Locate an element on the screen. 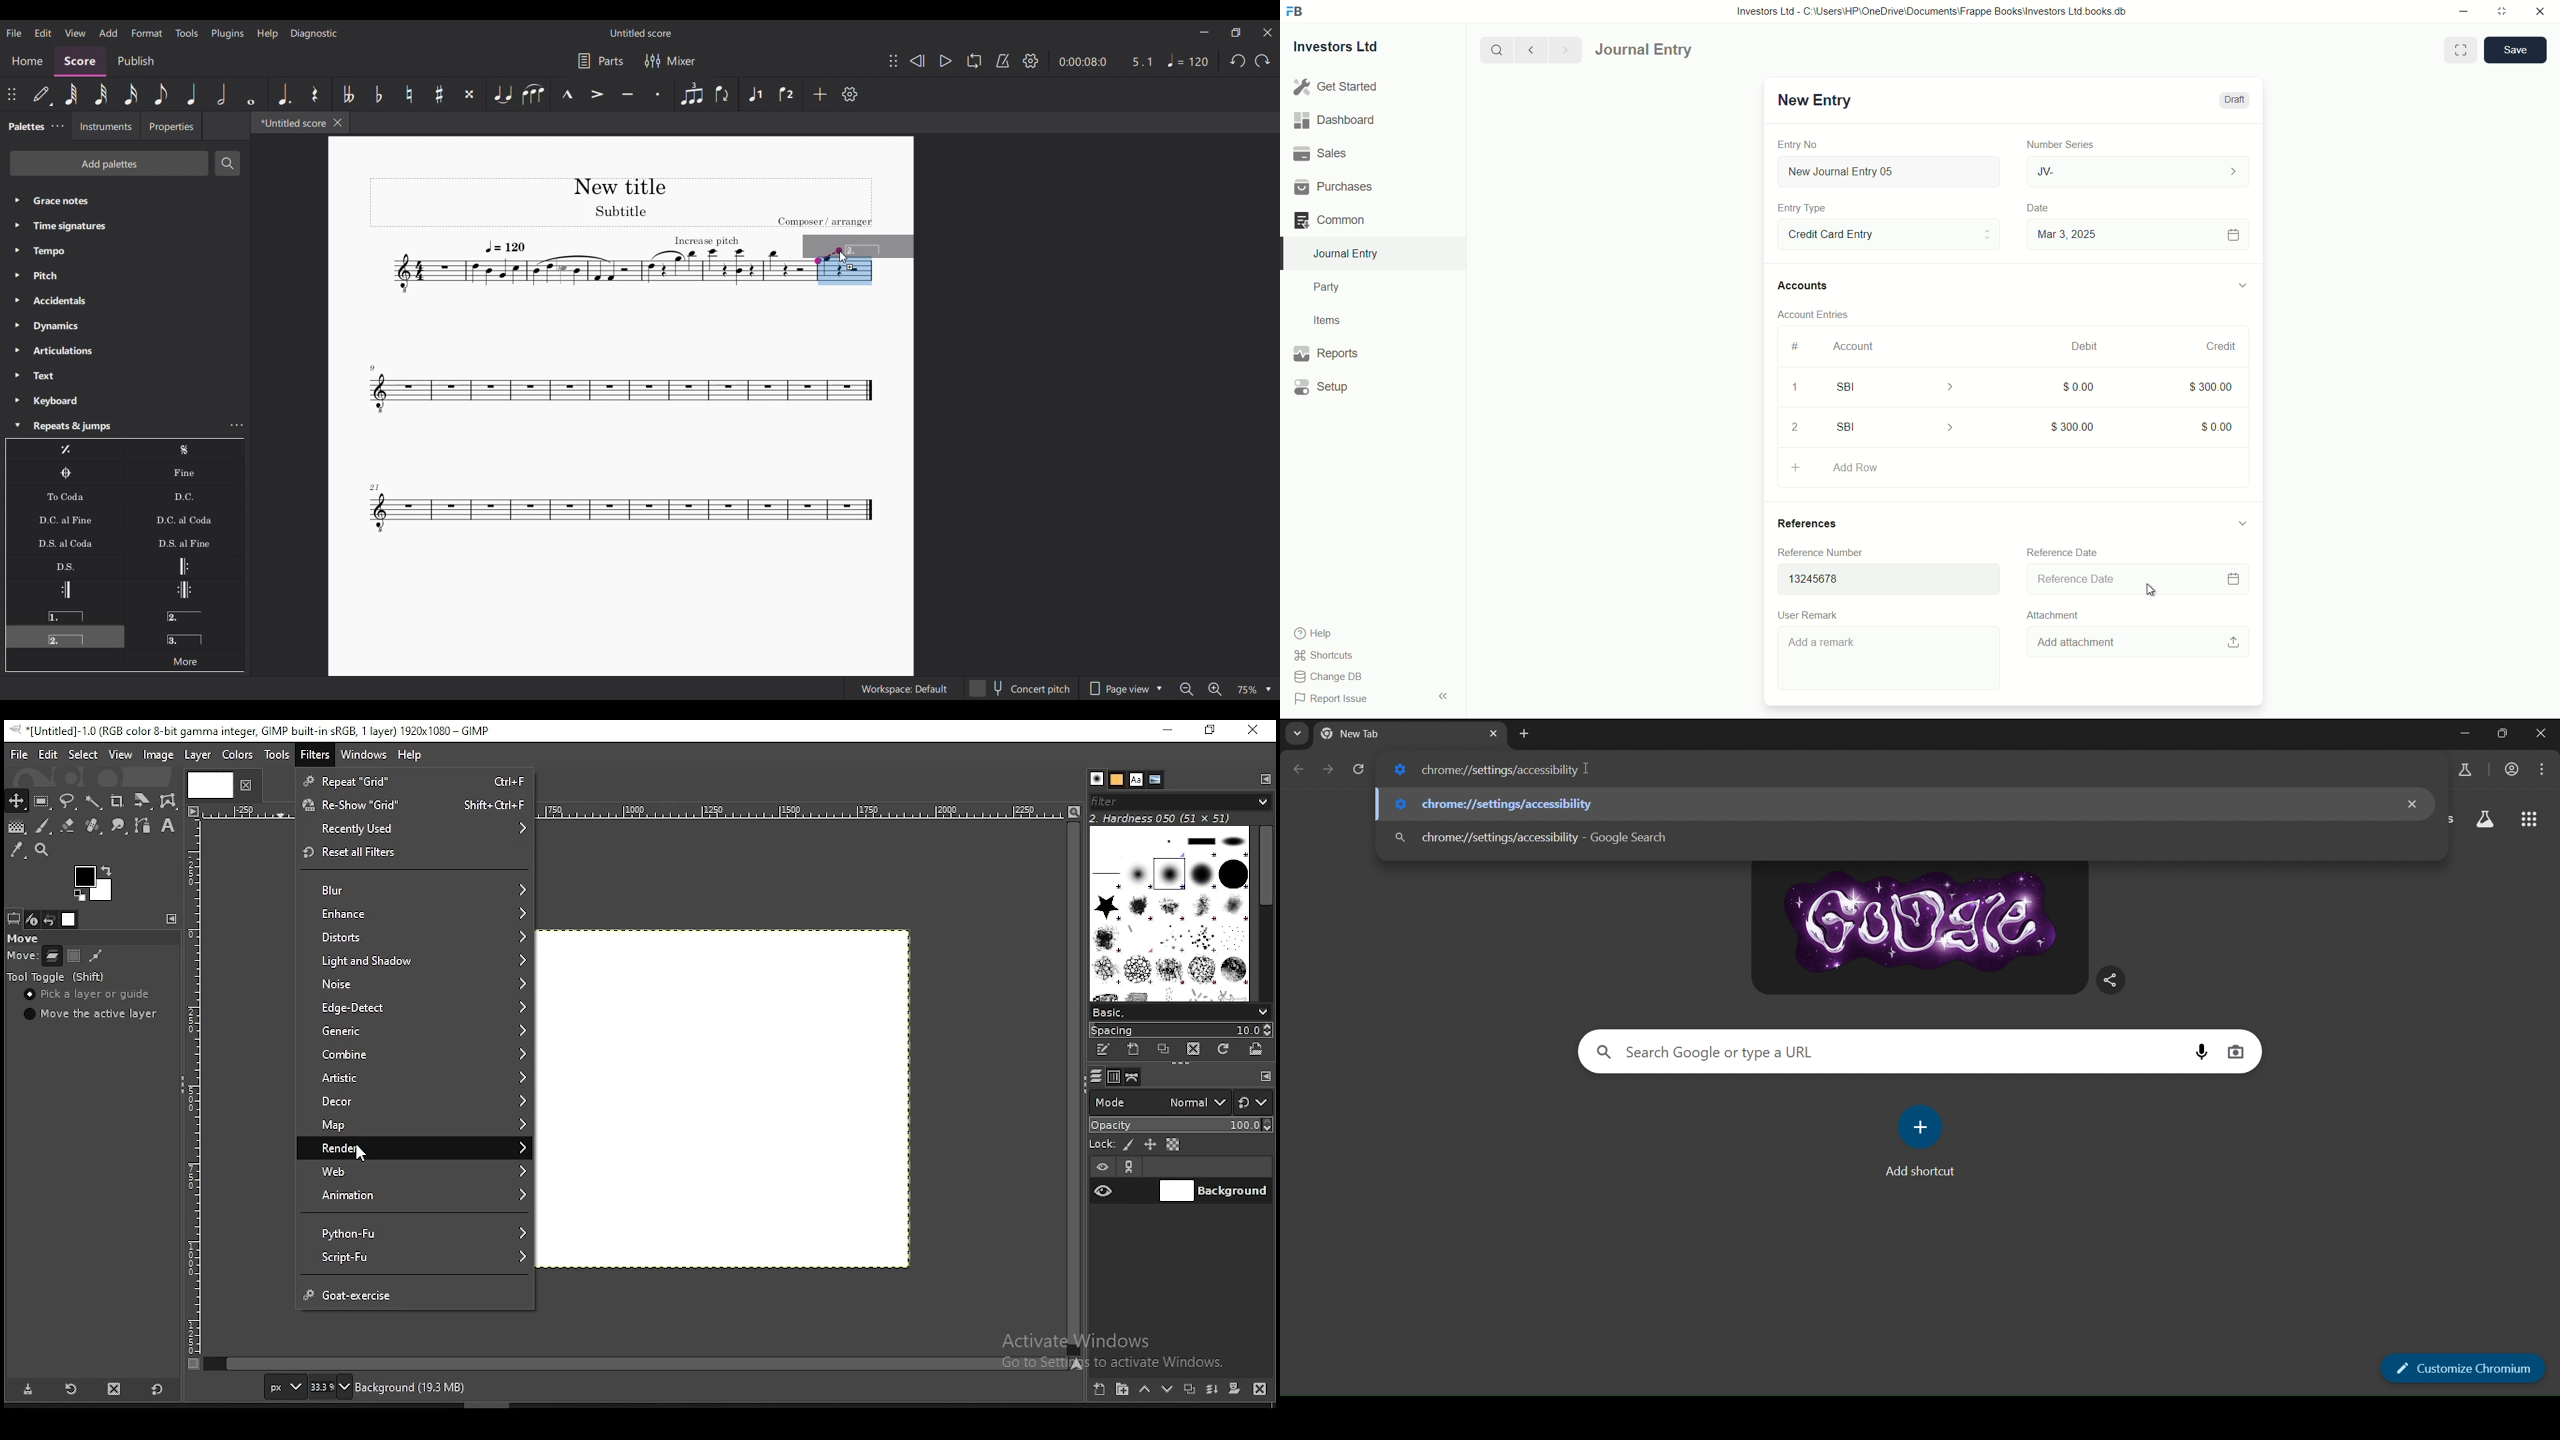 Image resolution: width=2576 pixels, height=1456 pixels. minimize is located at coordinates (2460, 10).